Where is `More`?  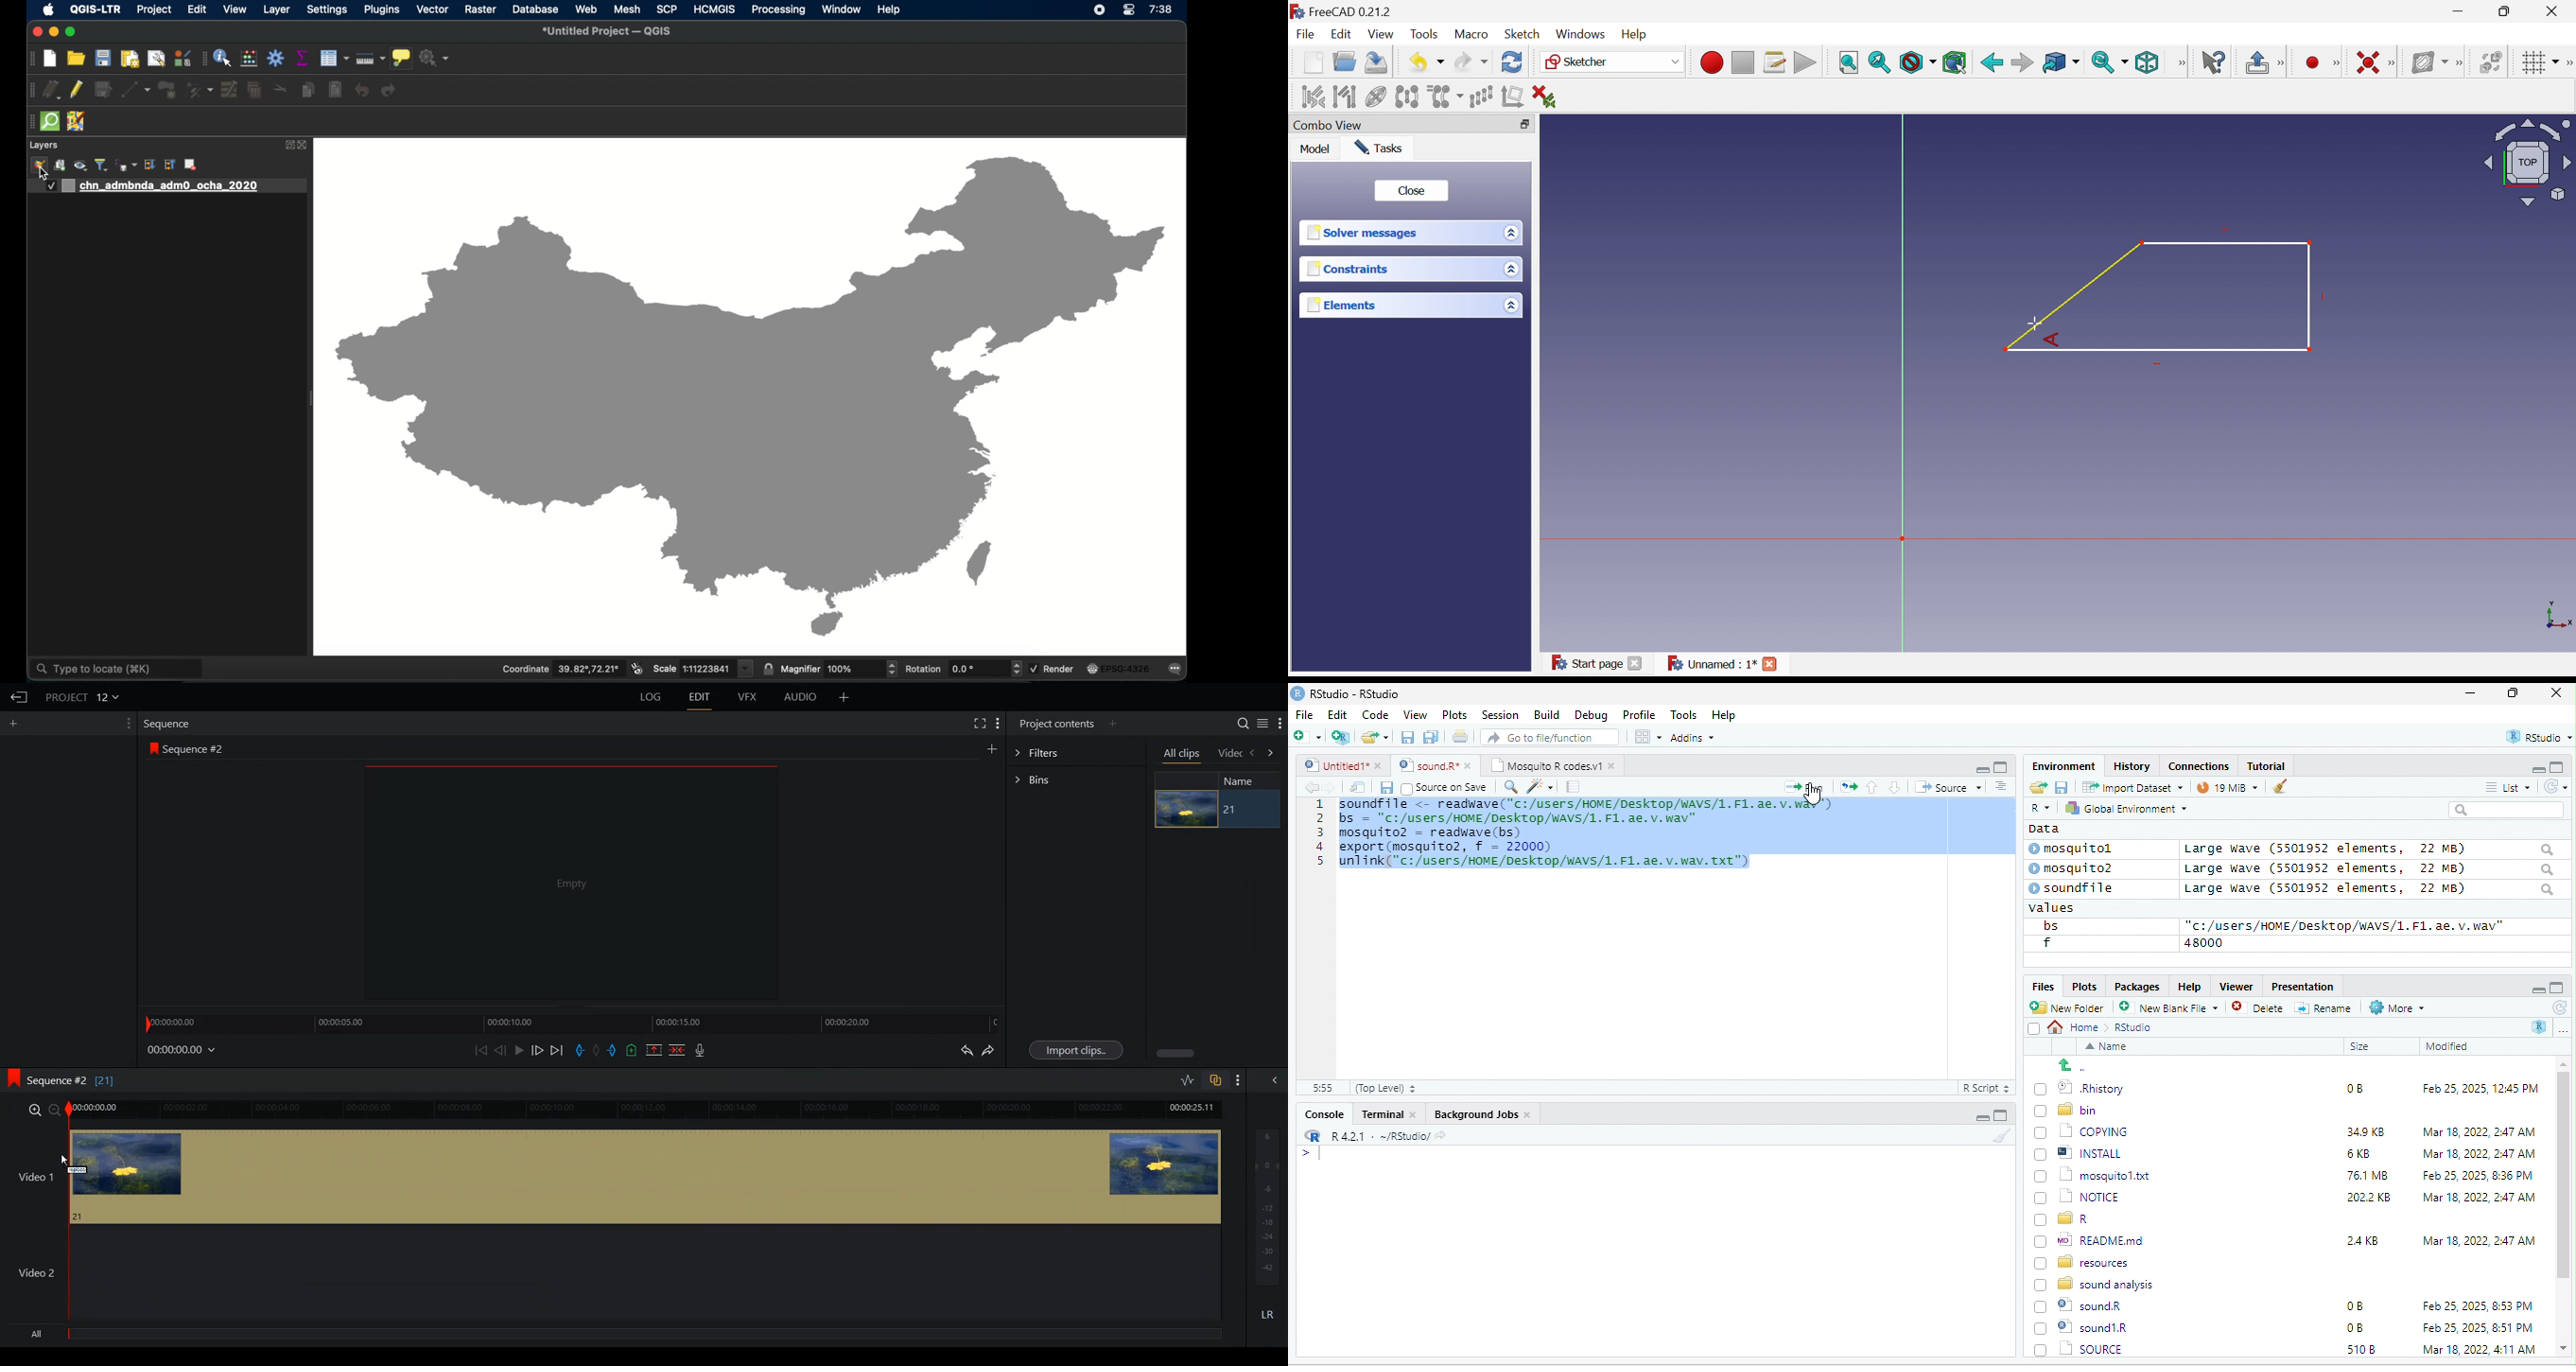 More is located at coordinates (2394, 62).